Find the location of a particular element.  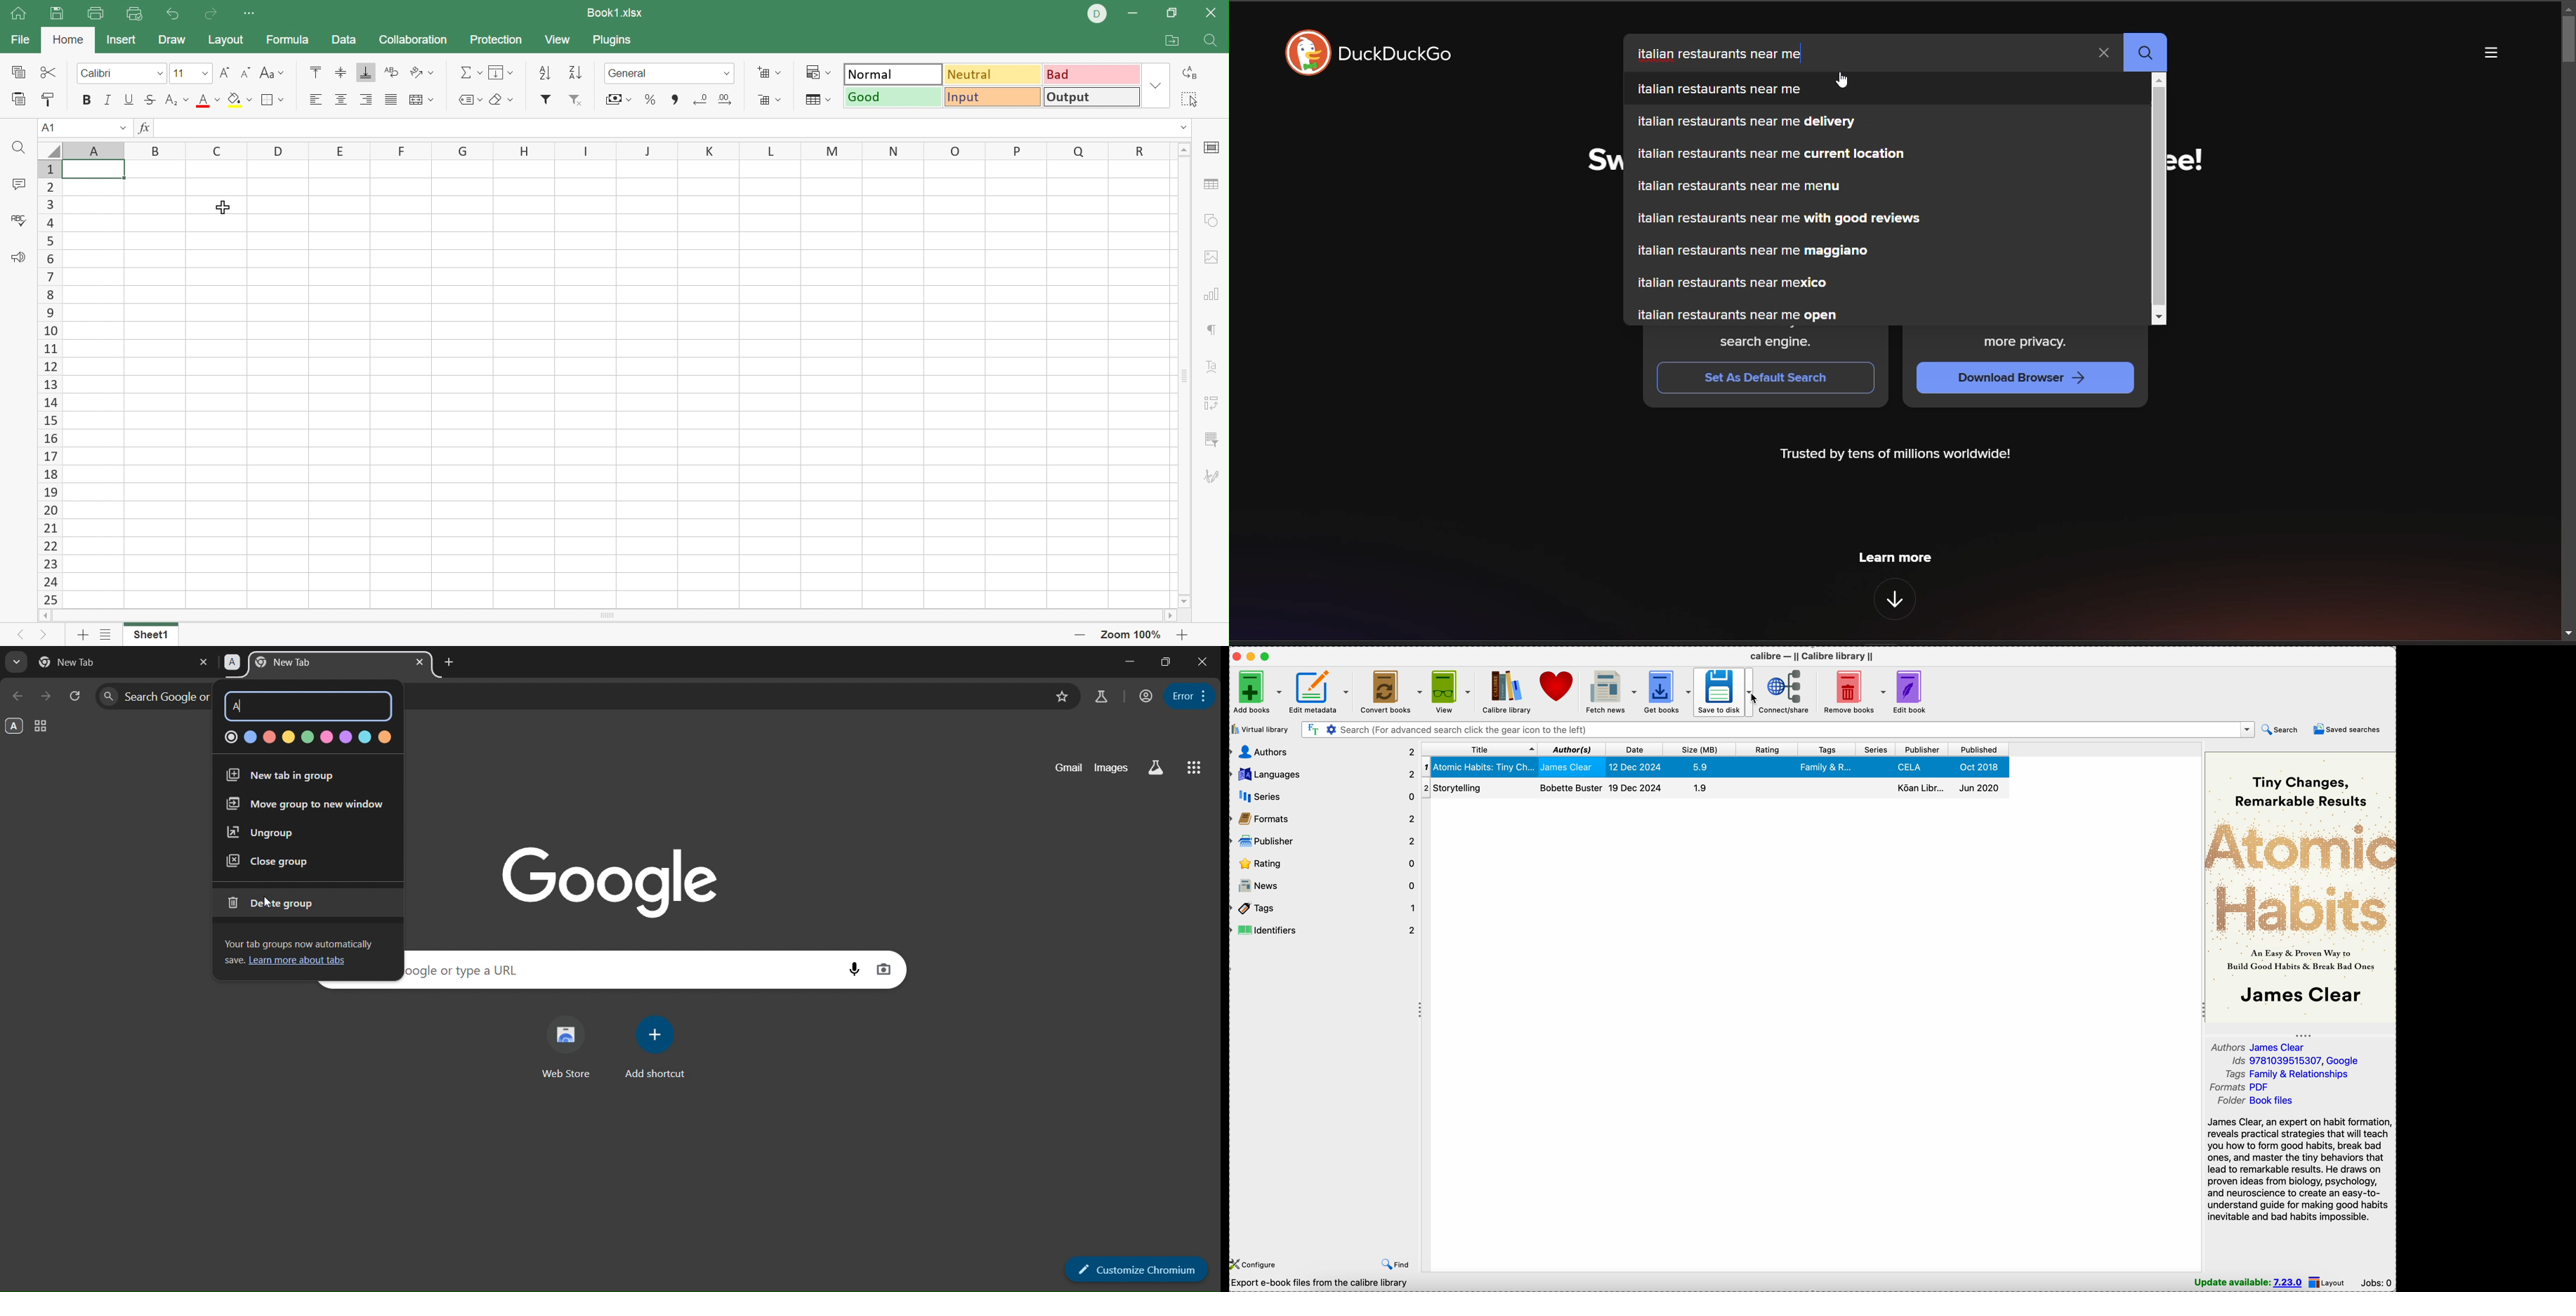

Image settings is located at coordinates (1216, 258).